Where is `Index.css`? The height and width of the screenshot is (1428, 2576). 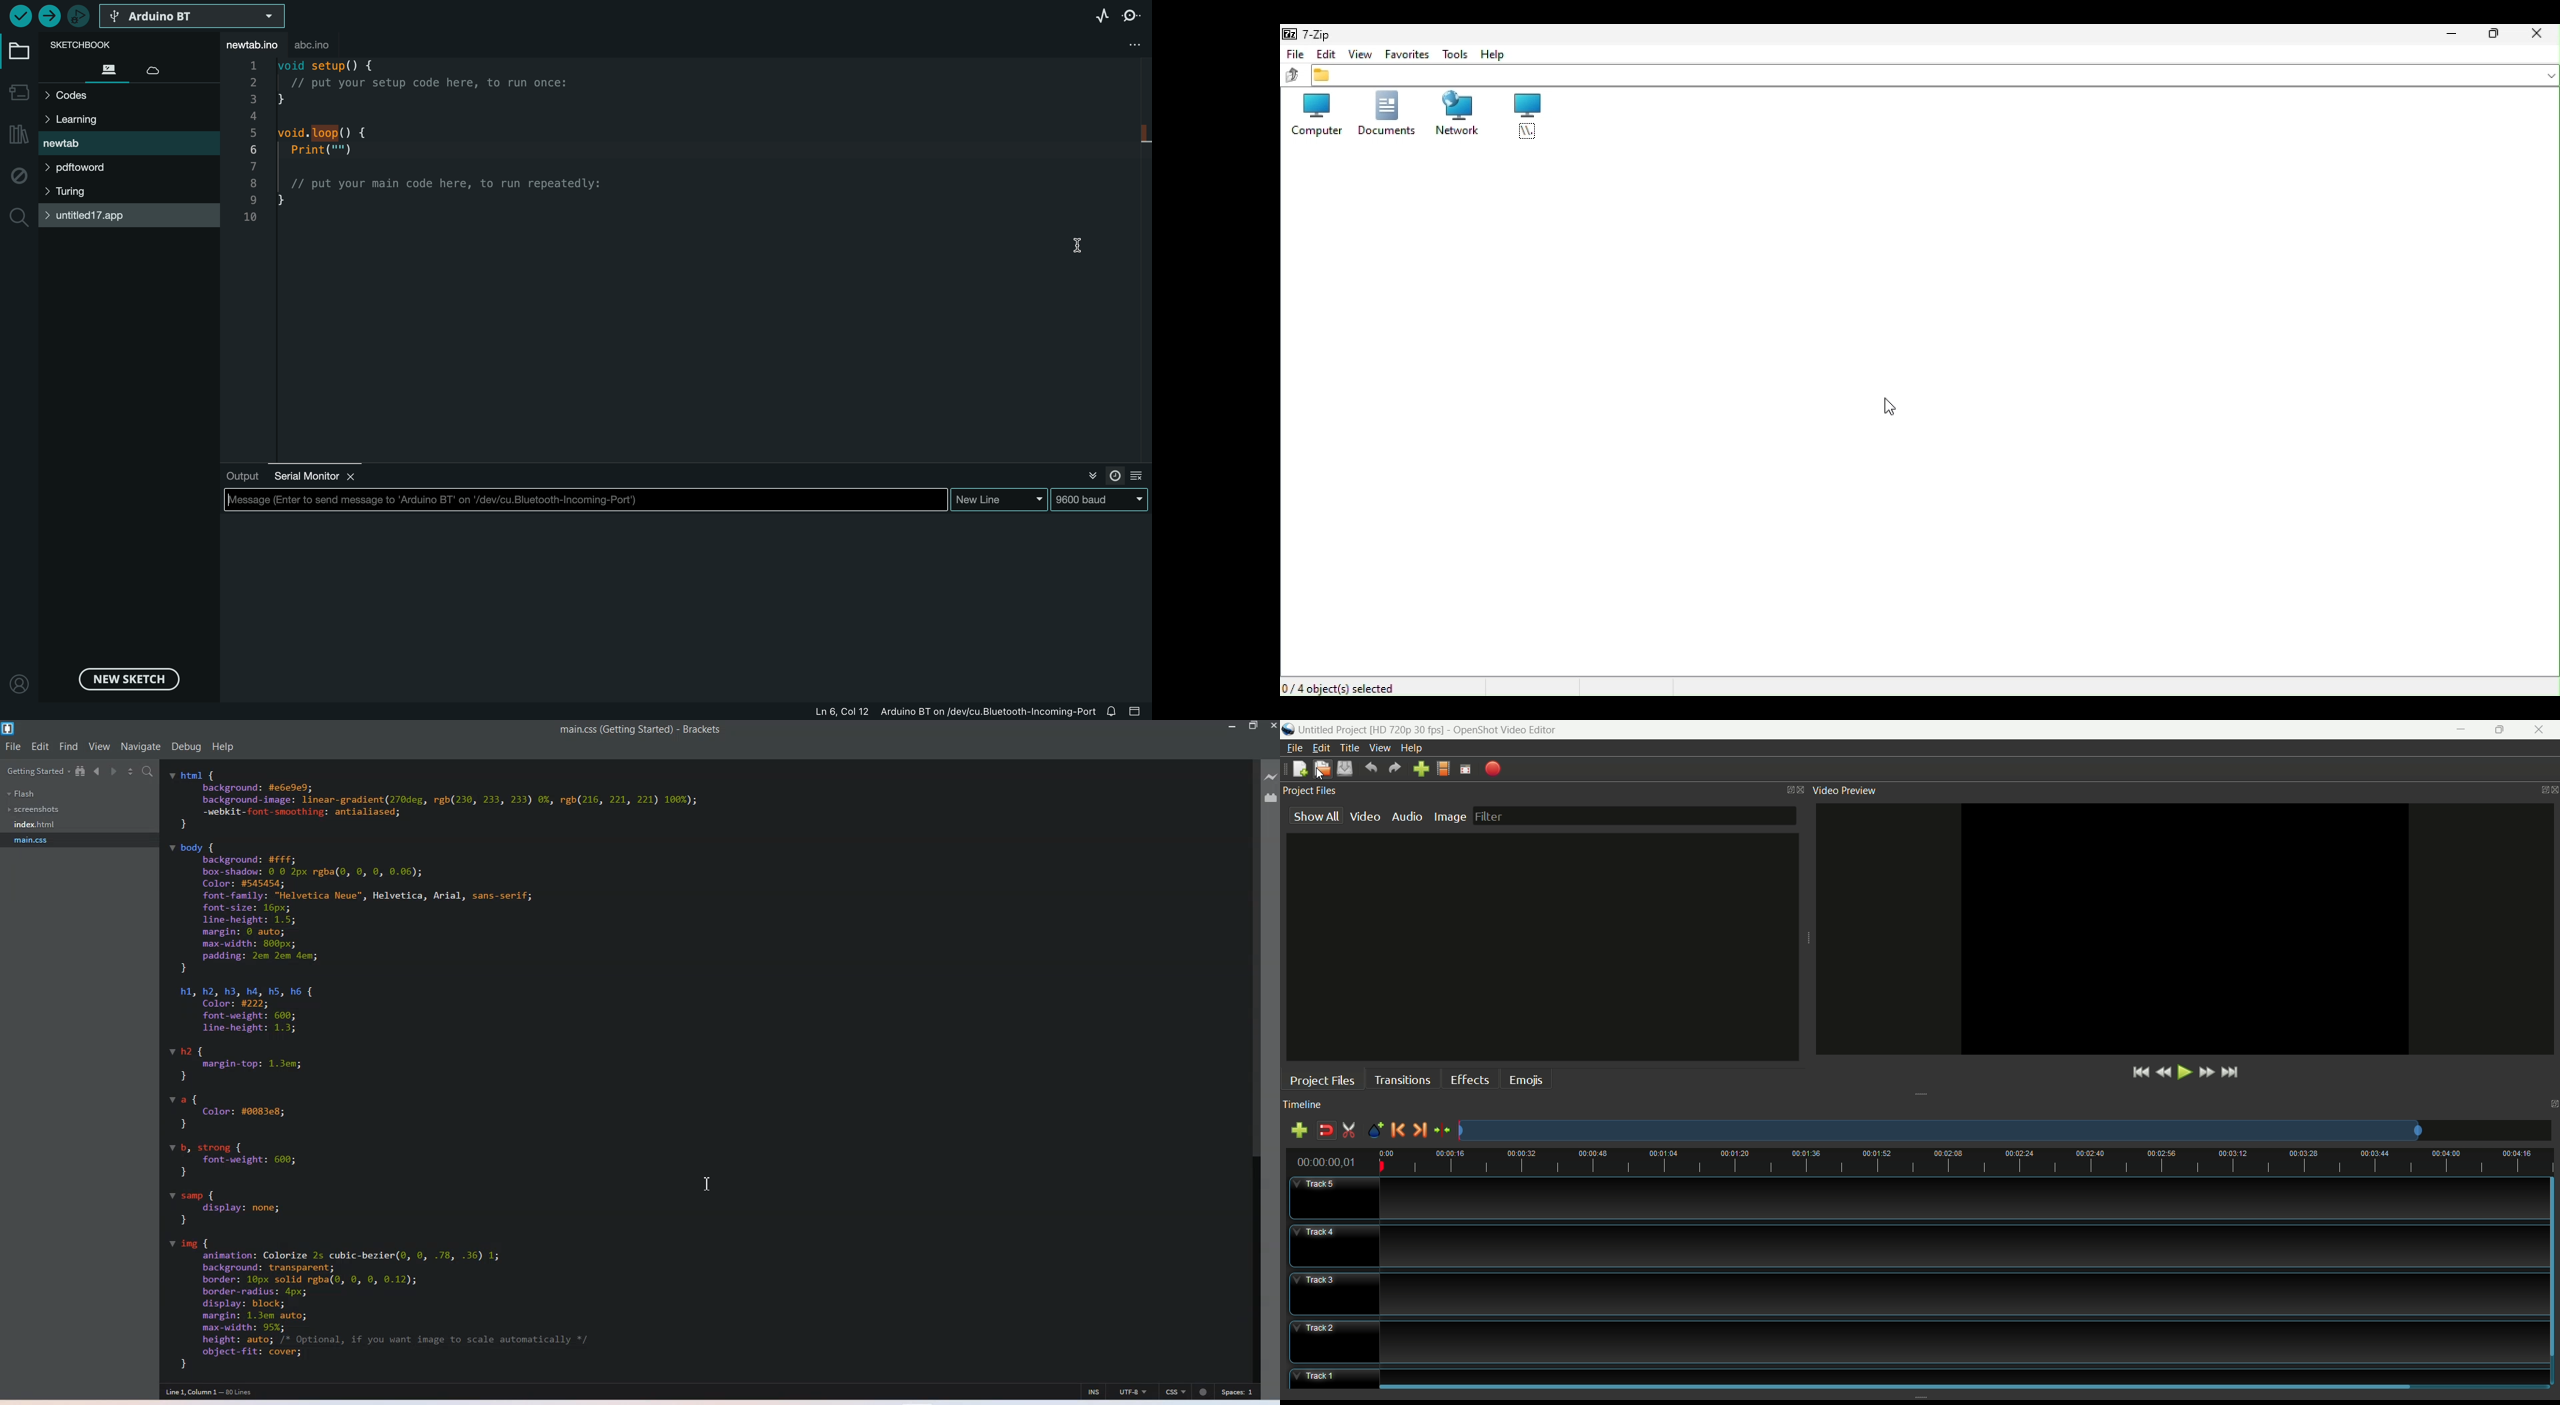
Index.css is located at coordinates (37, 823).